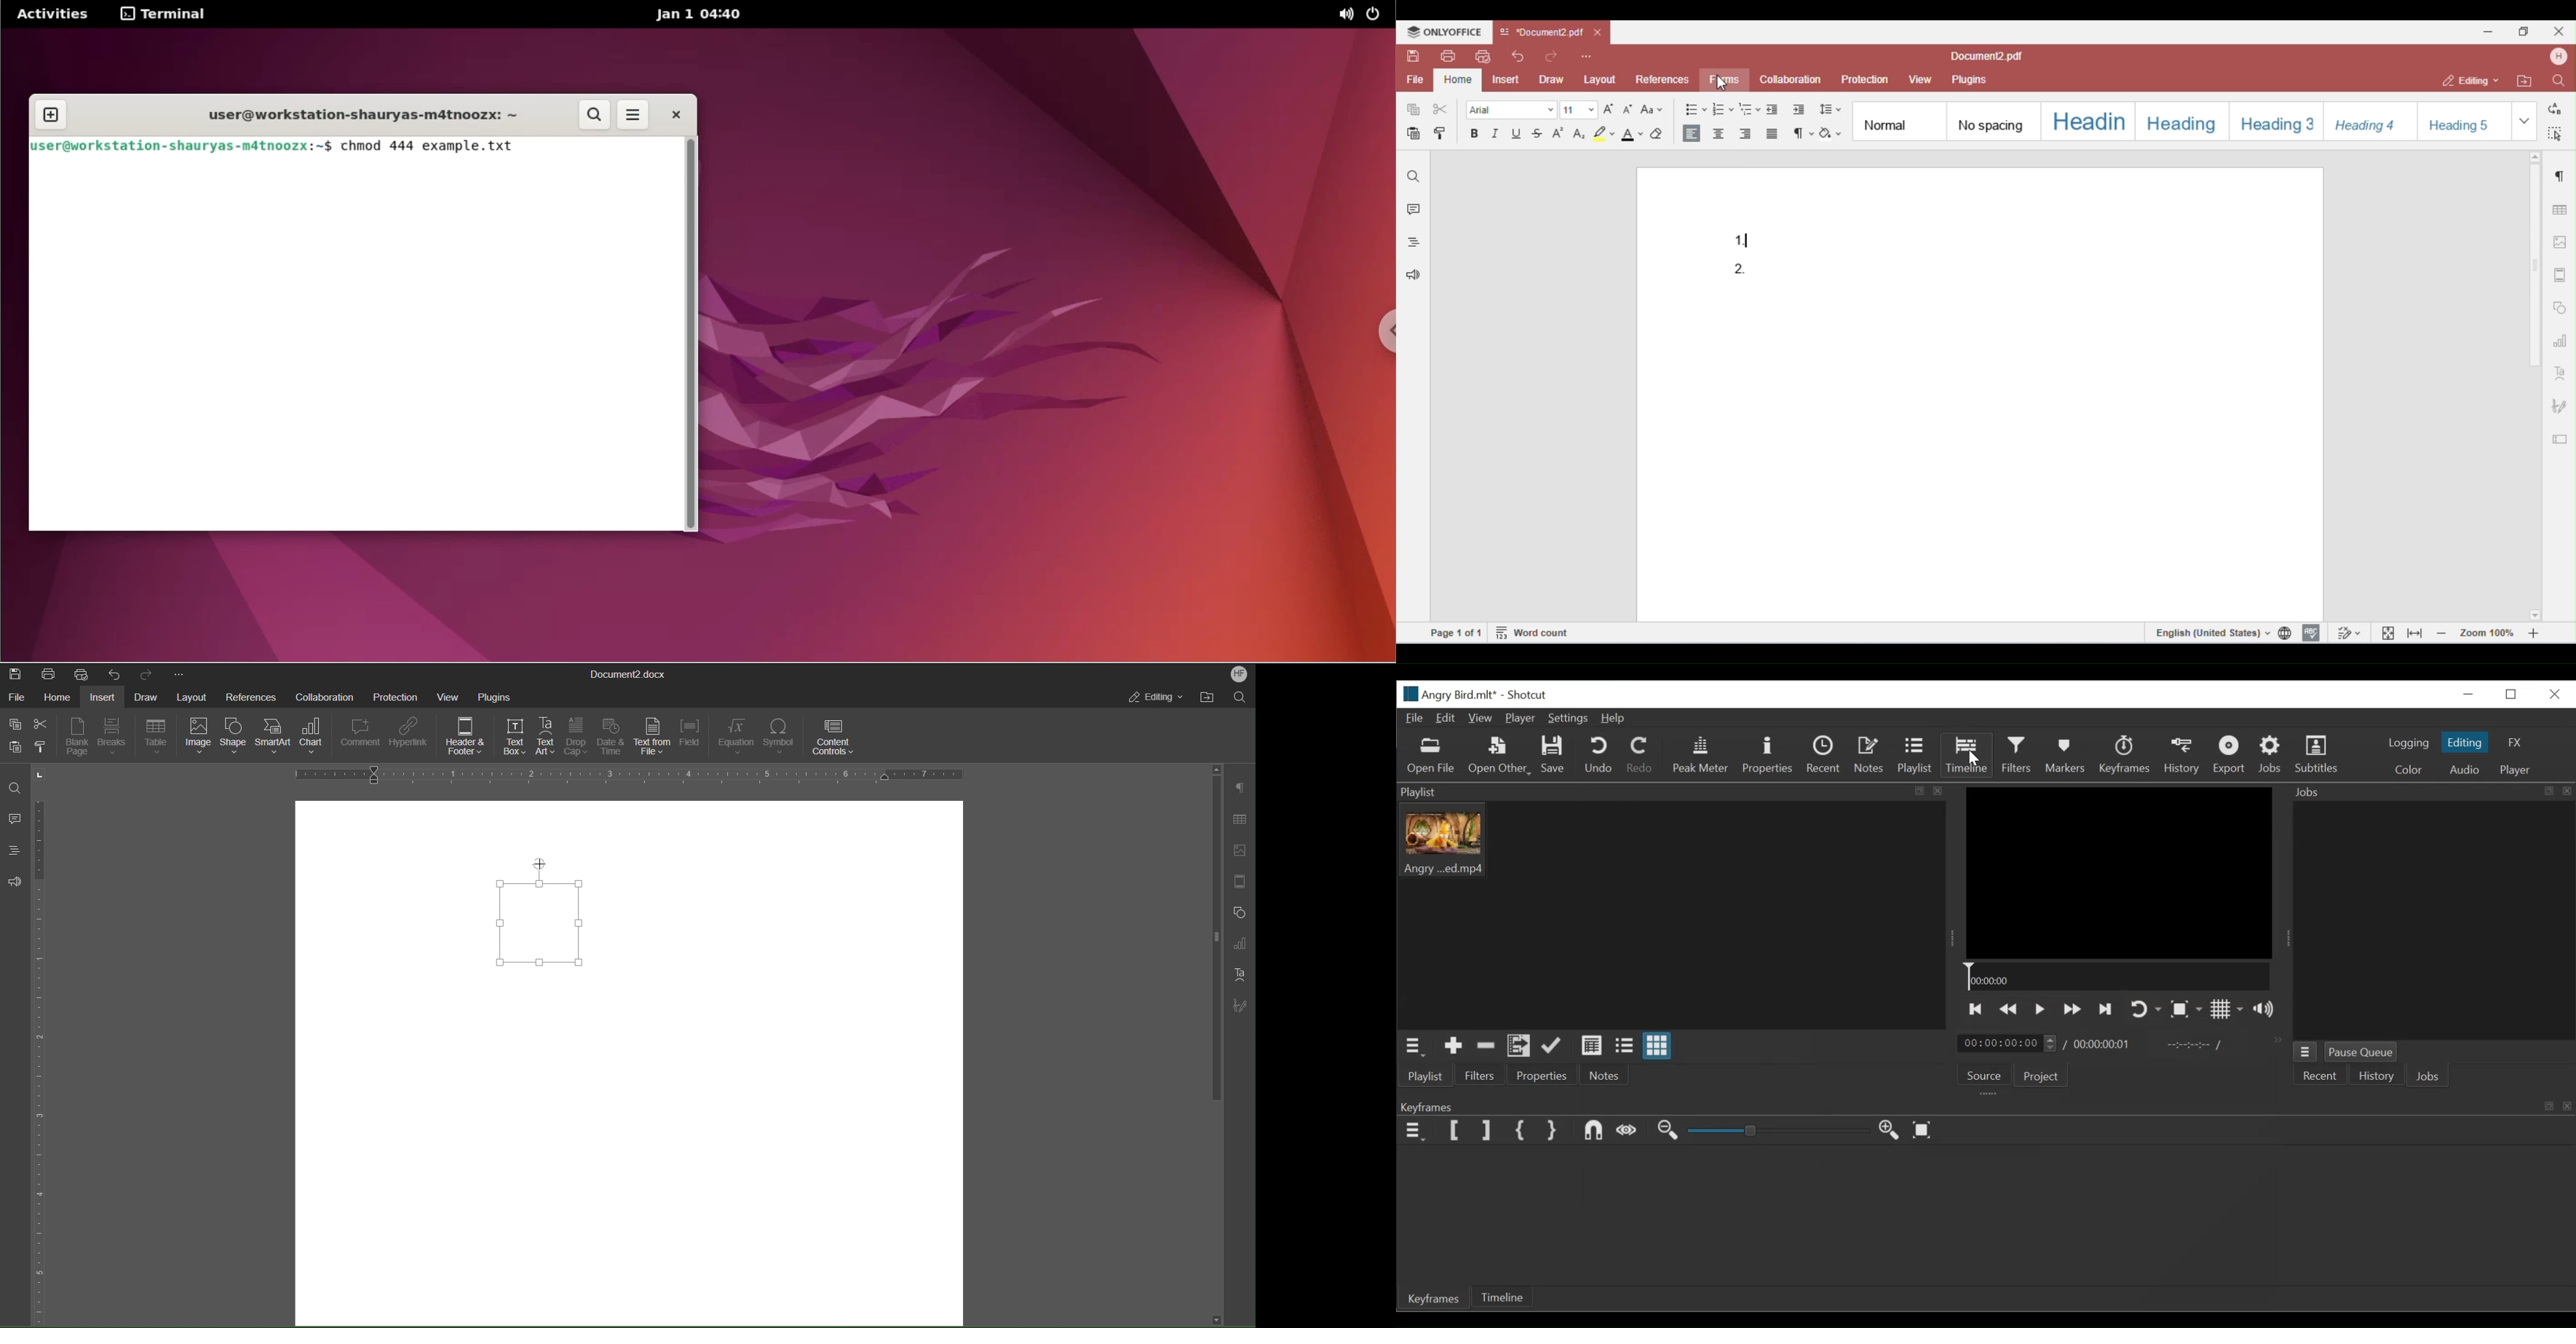  Describe the element at coordinates (627, 775) in the screenshot. I see `Horizontal Ruler` at that location.